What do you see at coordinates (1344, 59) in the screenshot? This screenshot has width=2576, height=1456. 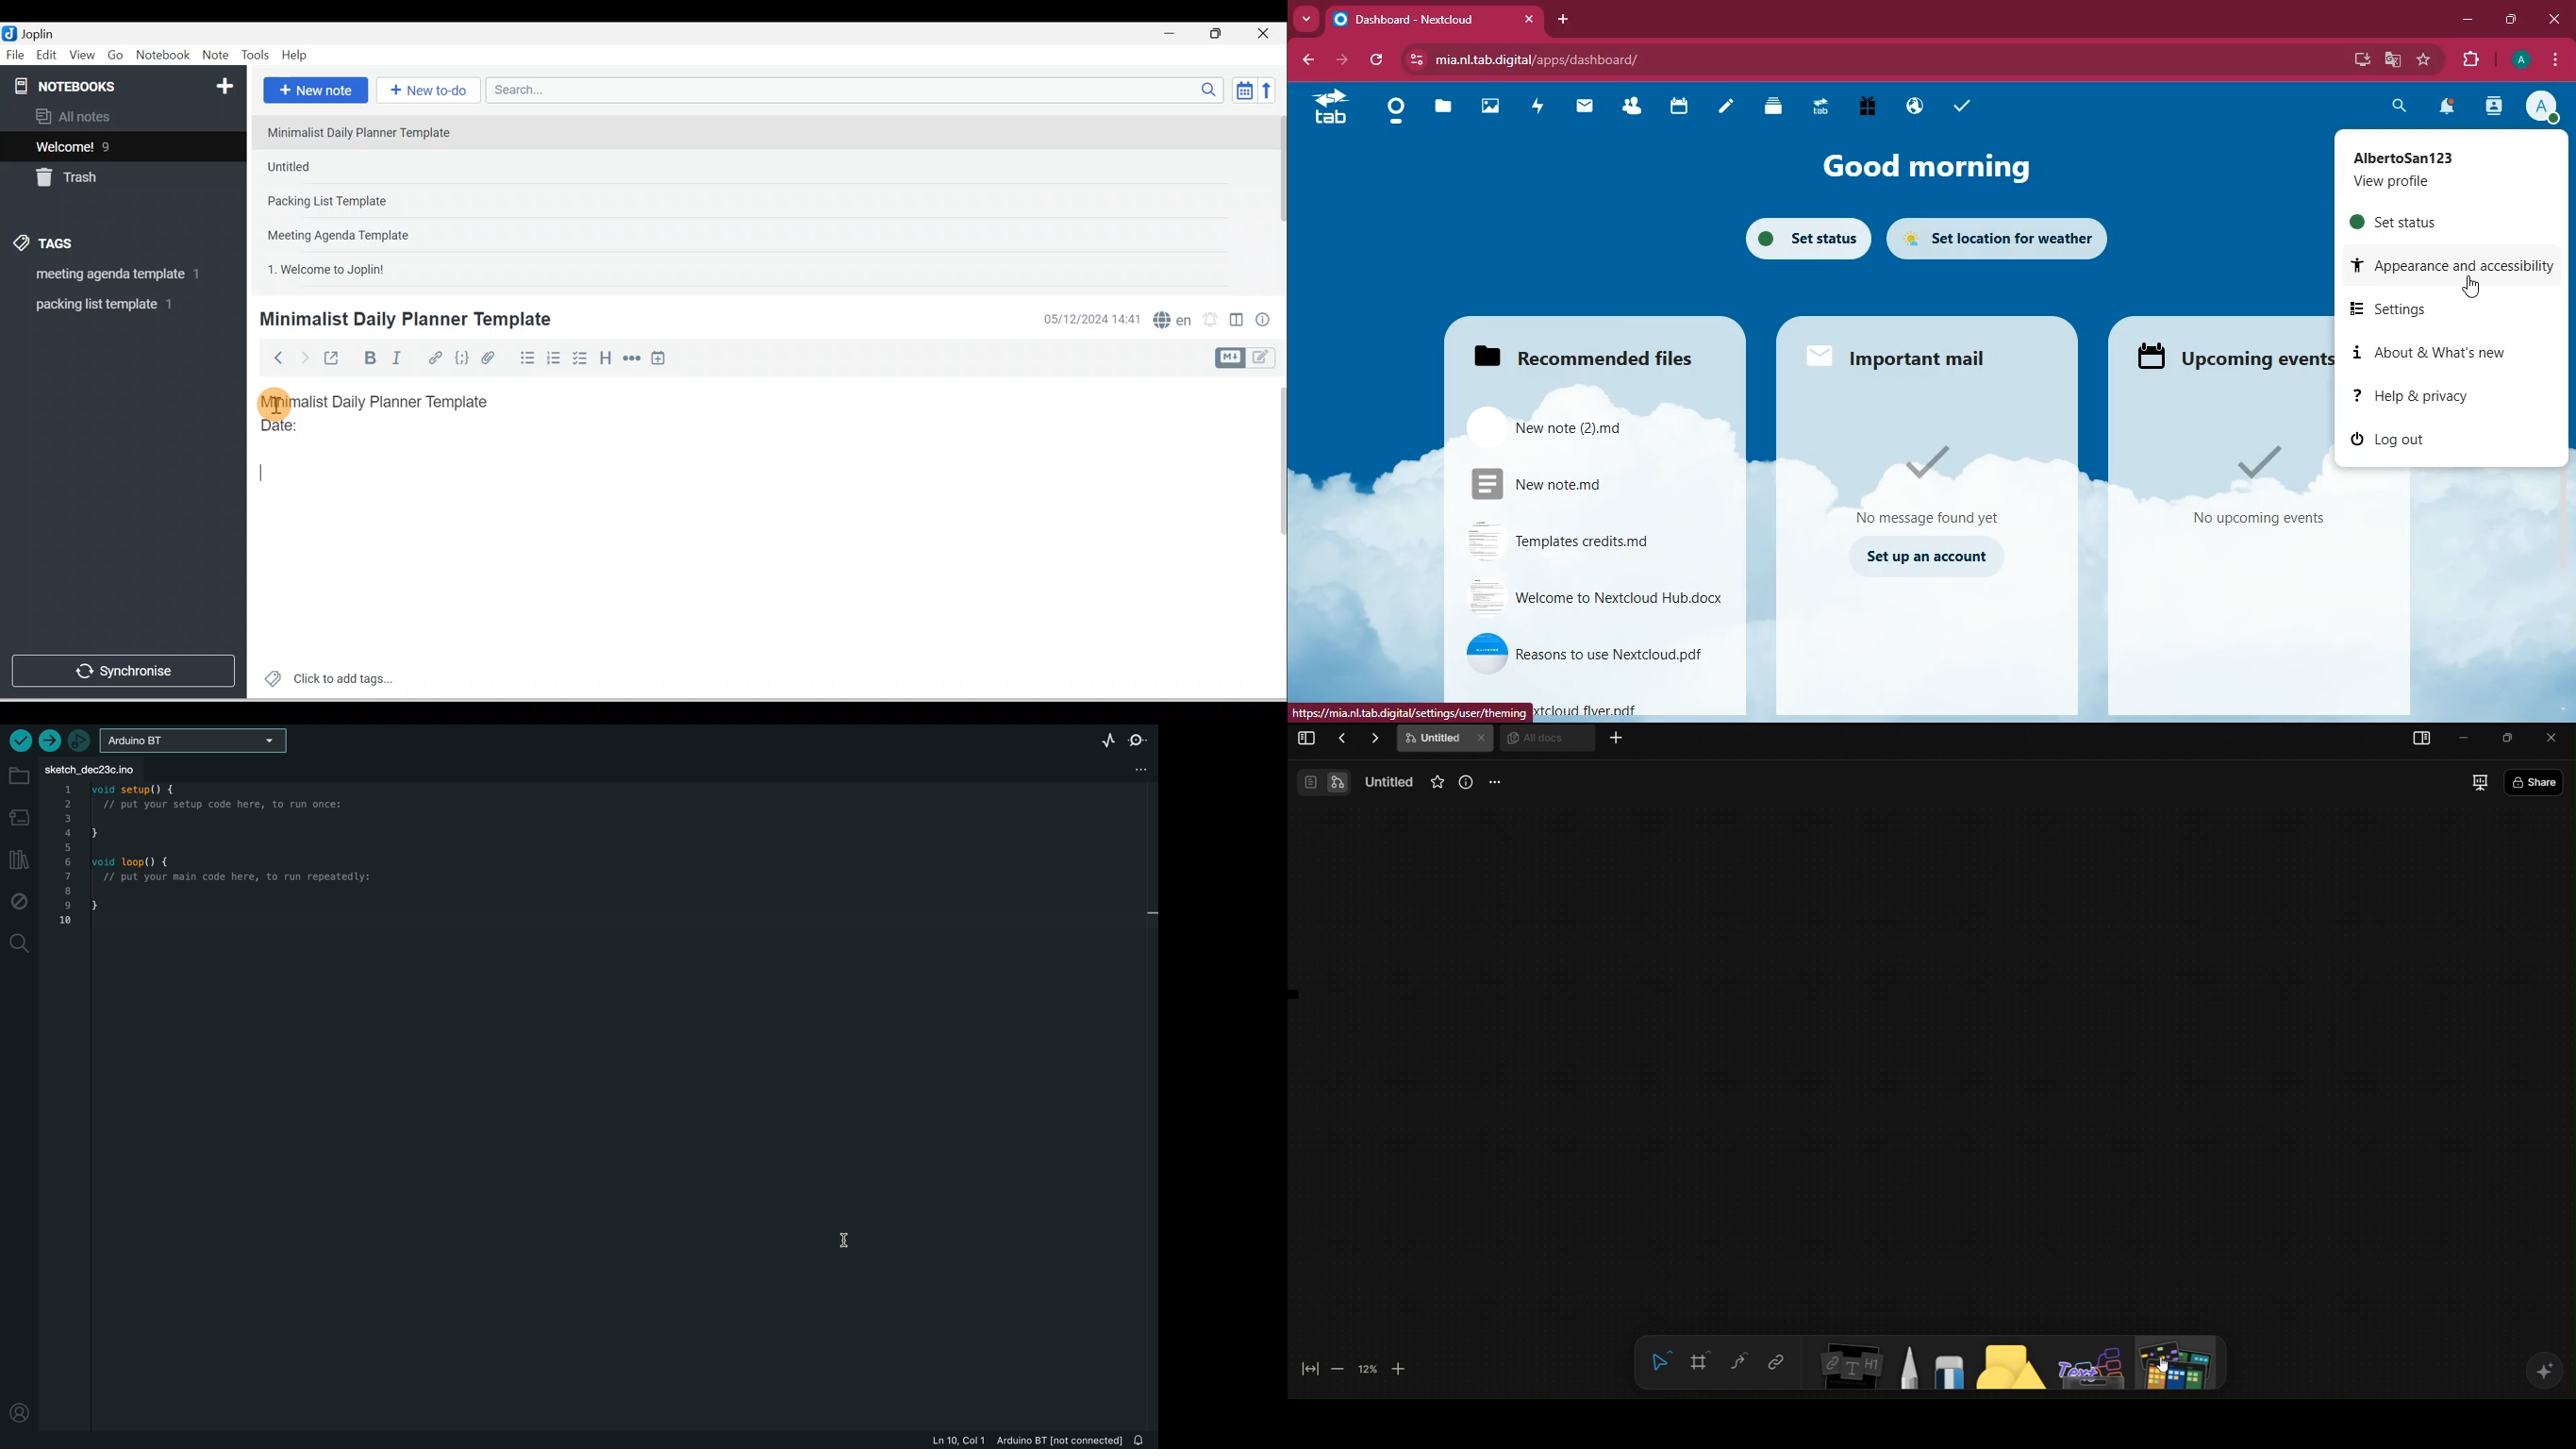 I see `forward` at bounding box center [1344, 59].